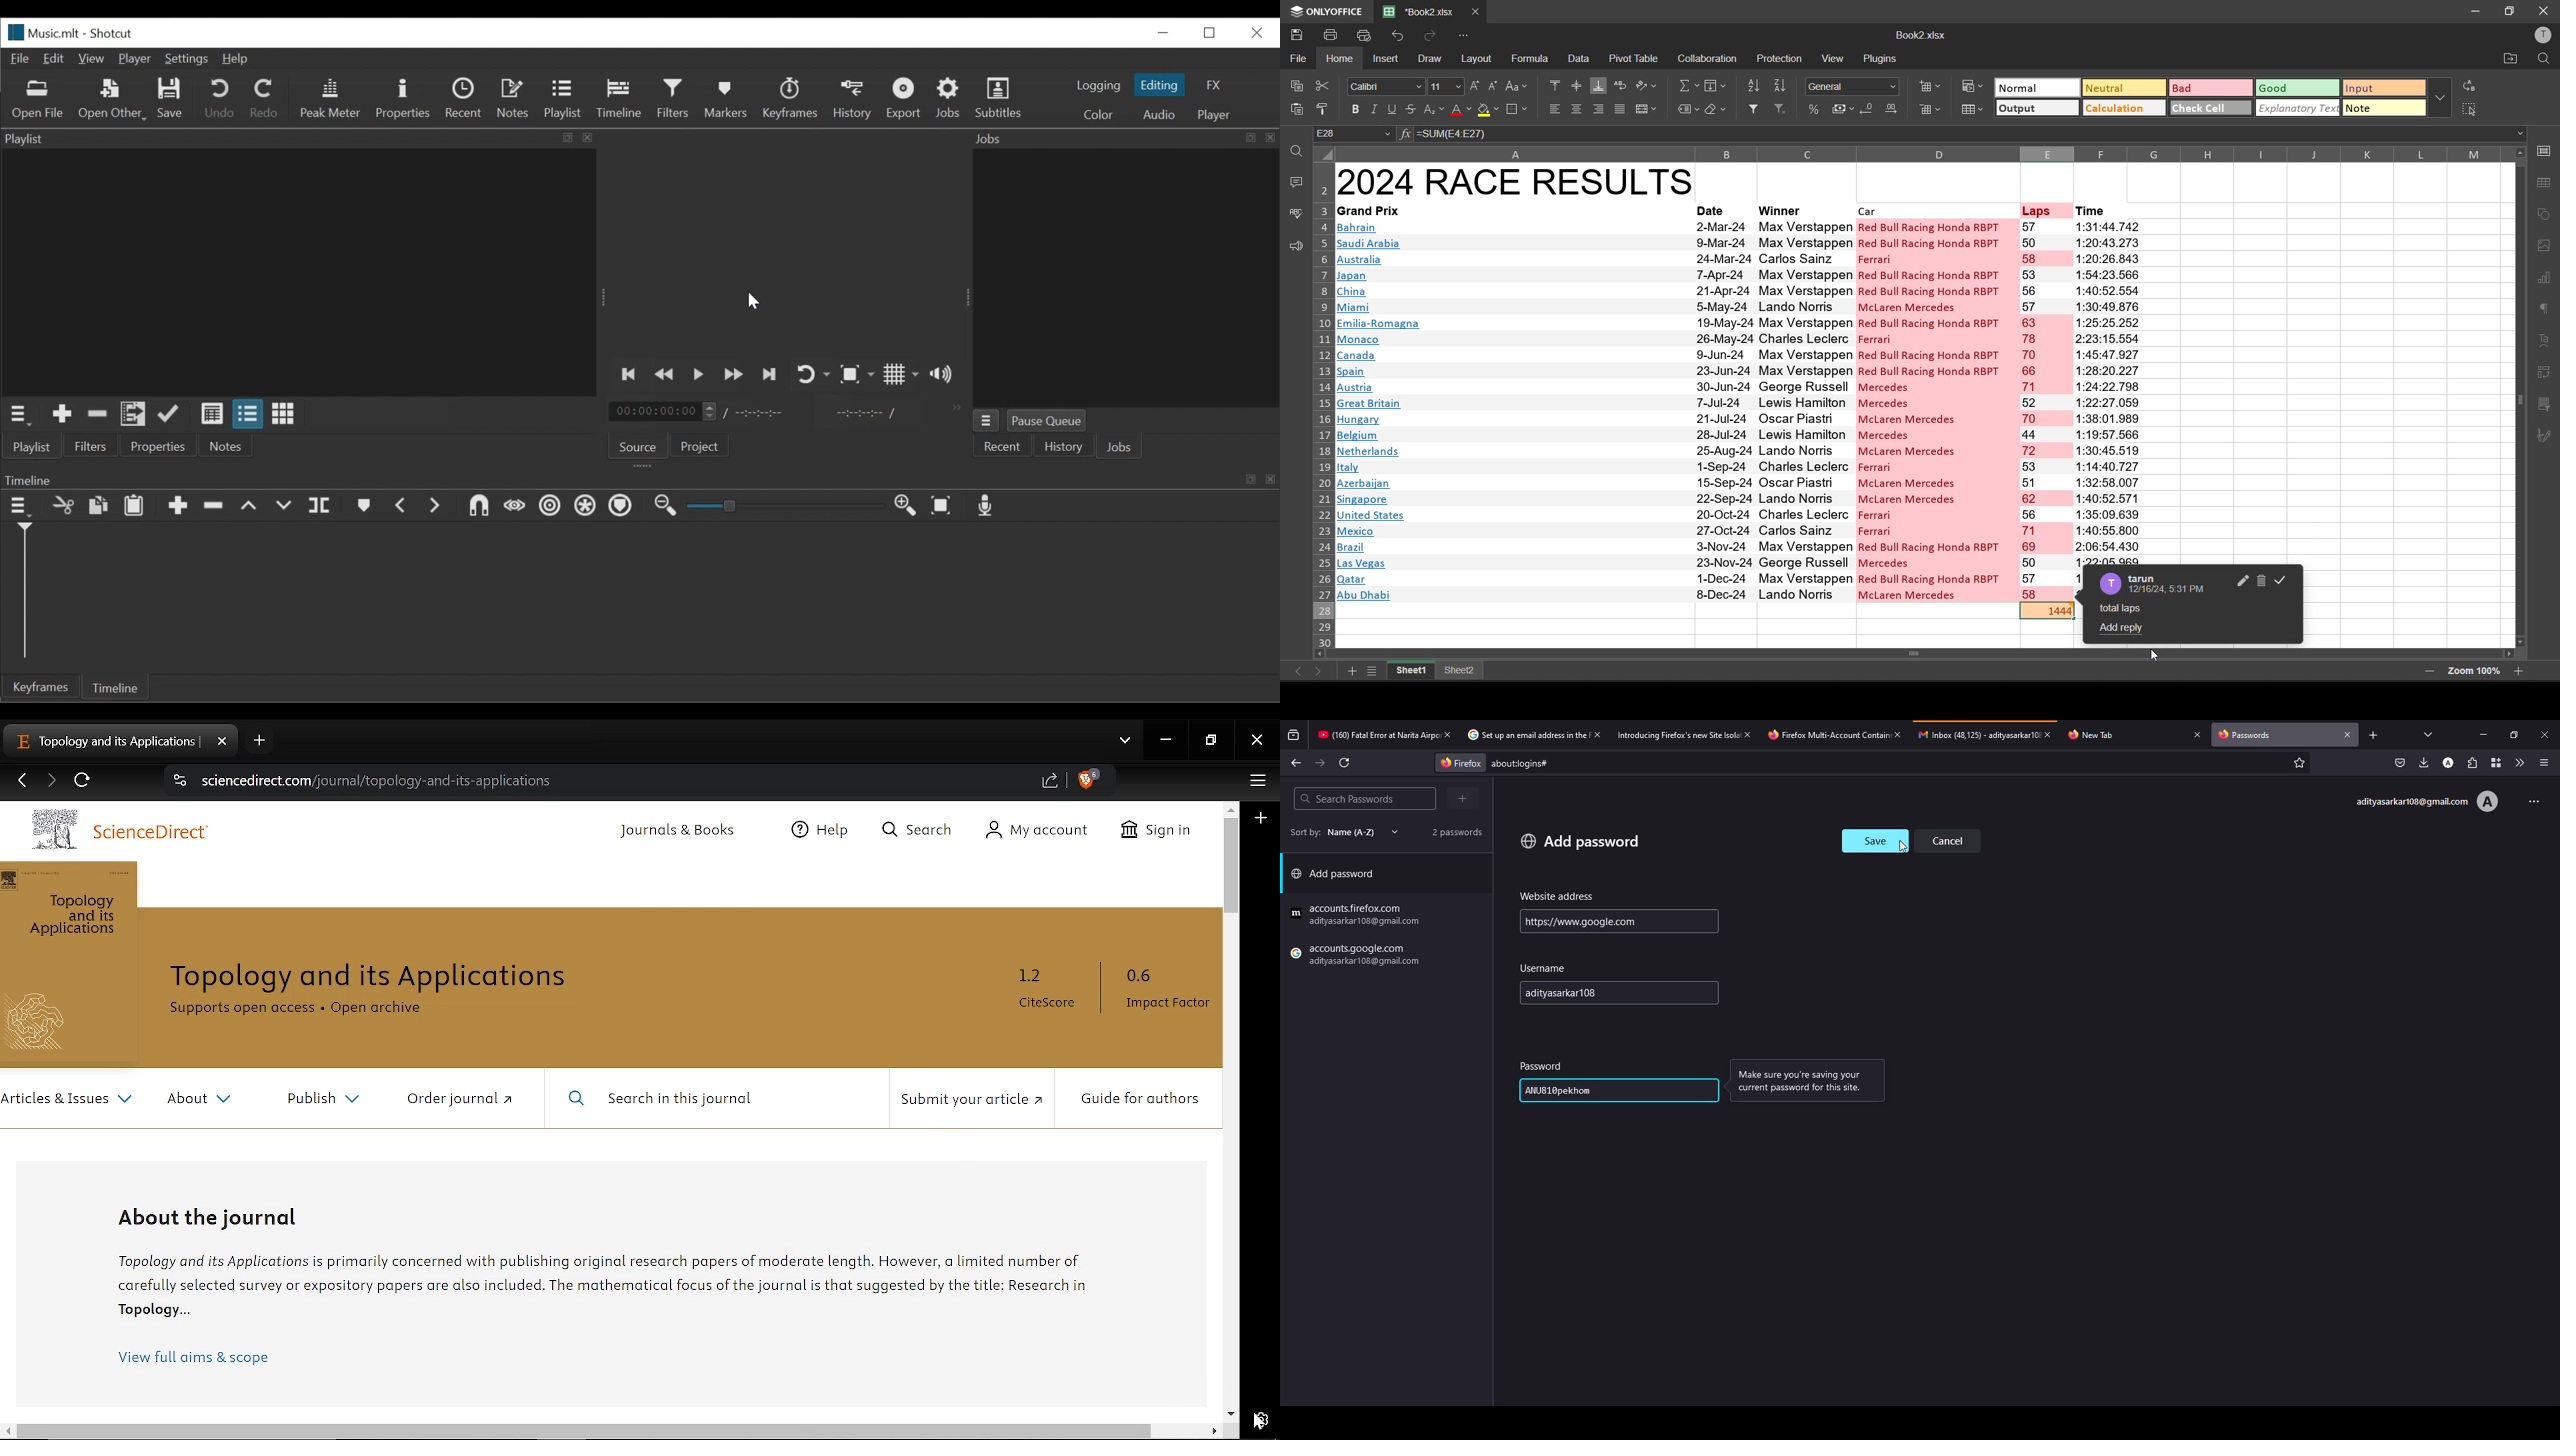 The image size is (2576, 1456). I want to click on Logo, so click(43, 830).